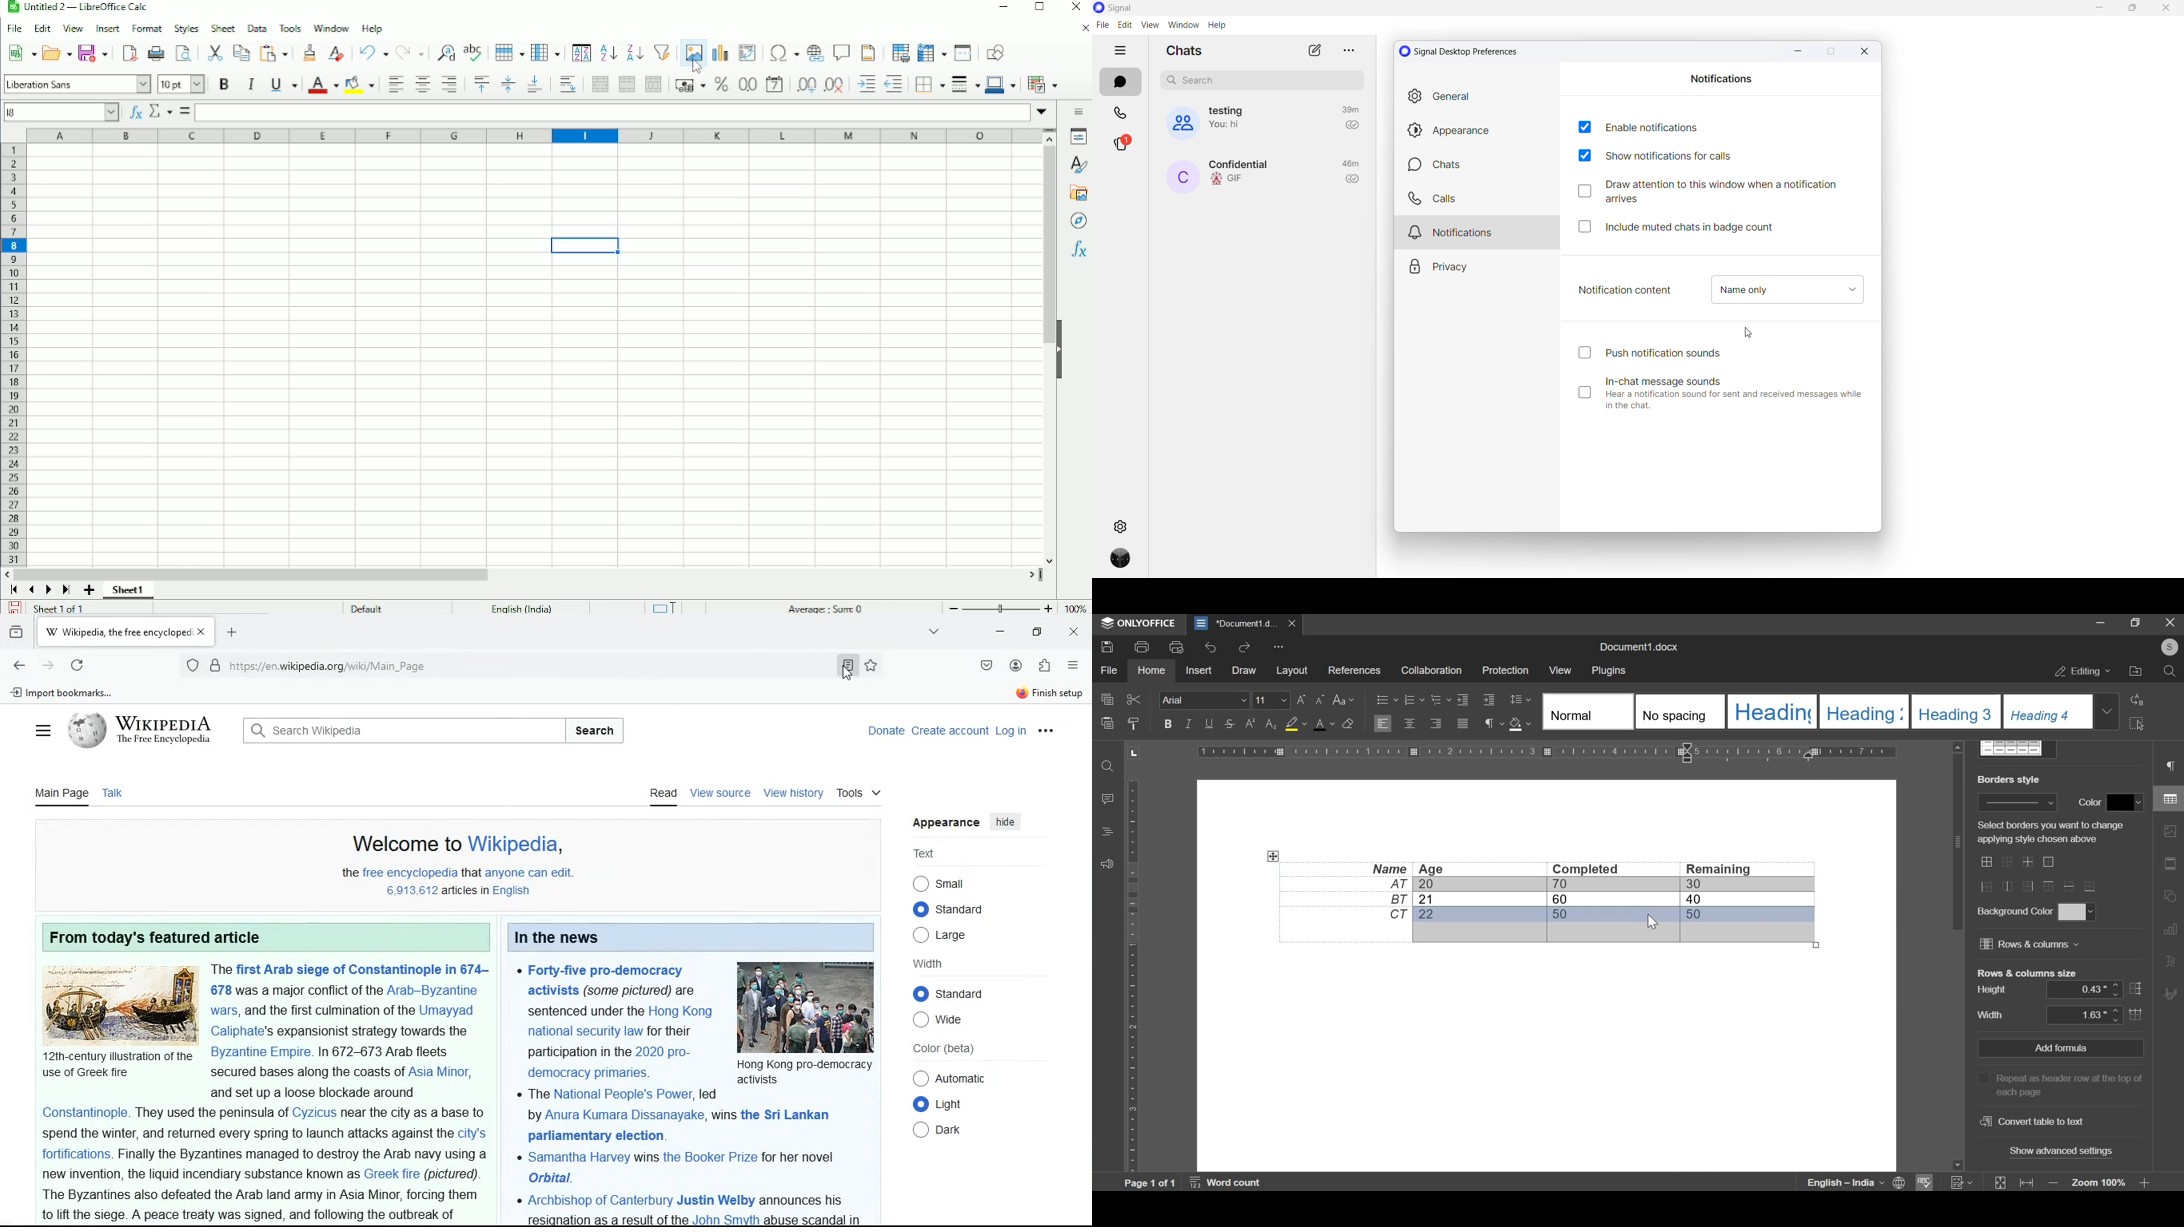  What do you see at coordinates (2063, 1083) in the screenshot?
I see `Repeat as header row at the top of each page` at bounding box center [2063, 1083].